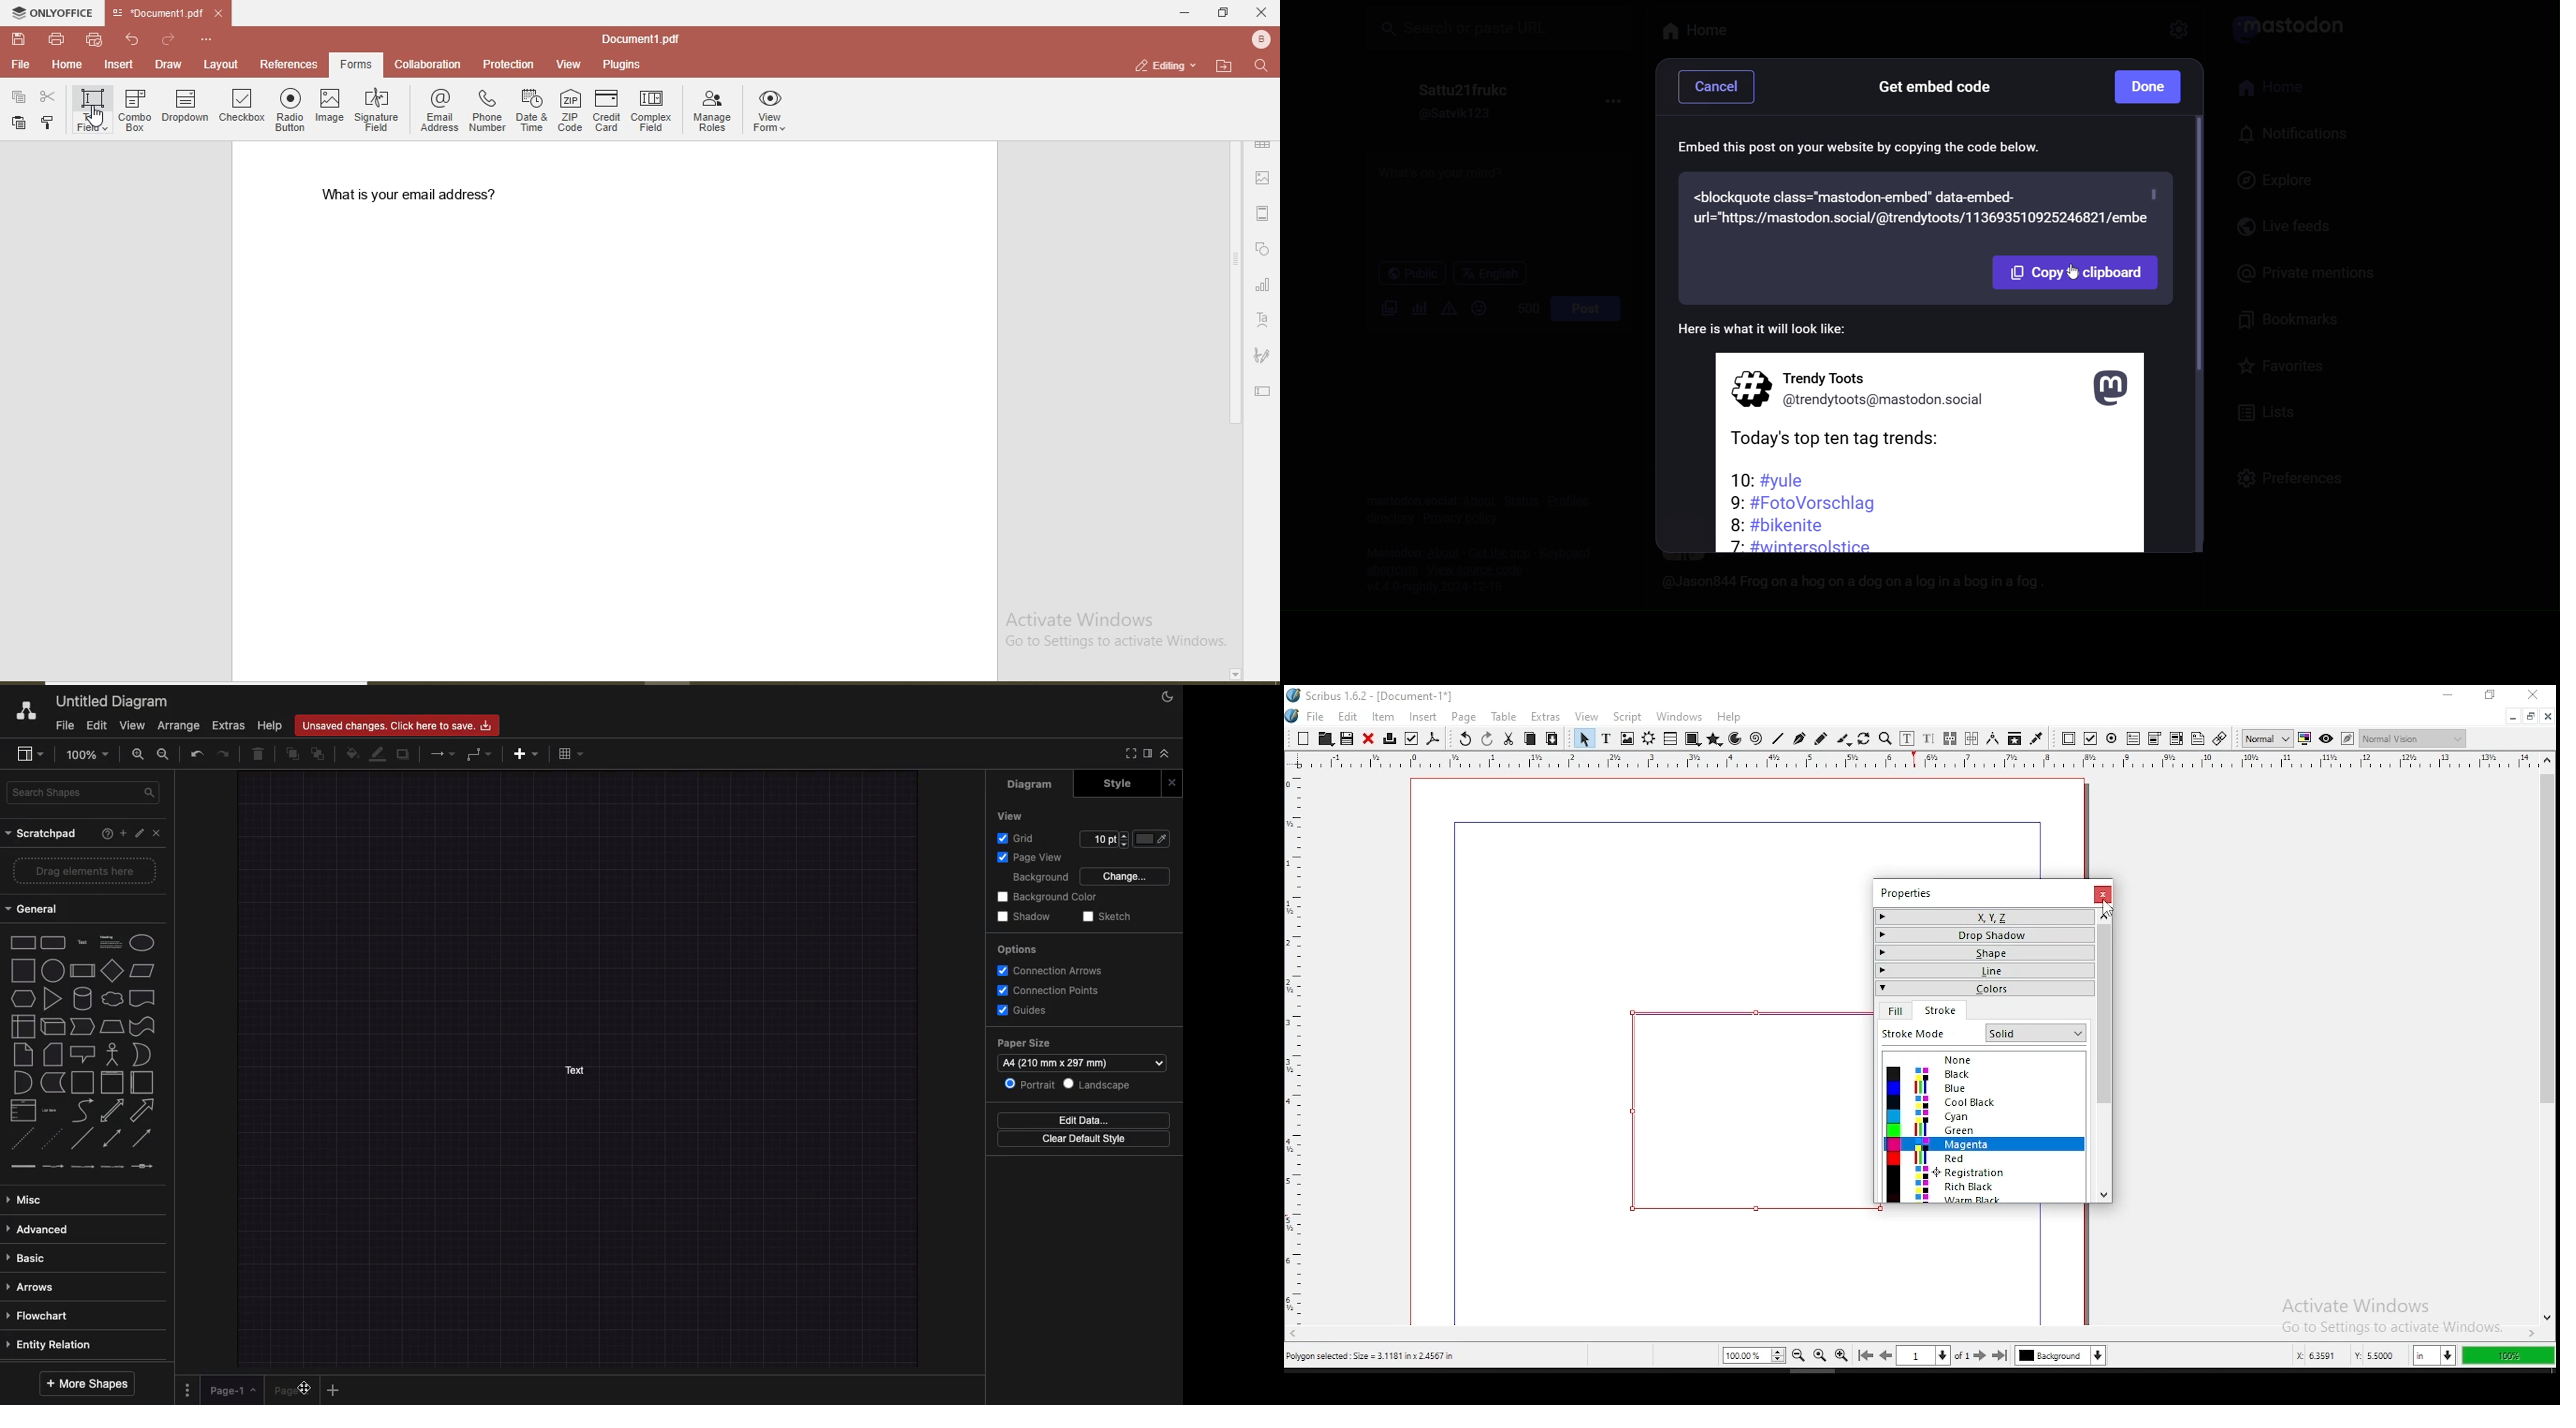 Image resolution: width=2576 pixels, height=1428 pixels. I want to click on line, so click(1778, 739).